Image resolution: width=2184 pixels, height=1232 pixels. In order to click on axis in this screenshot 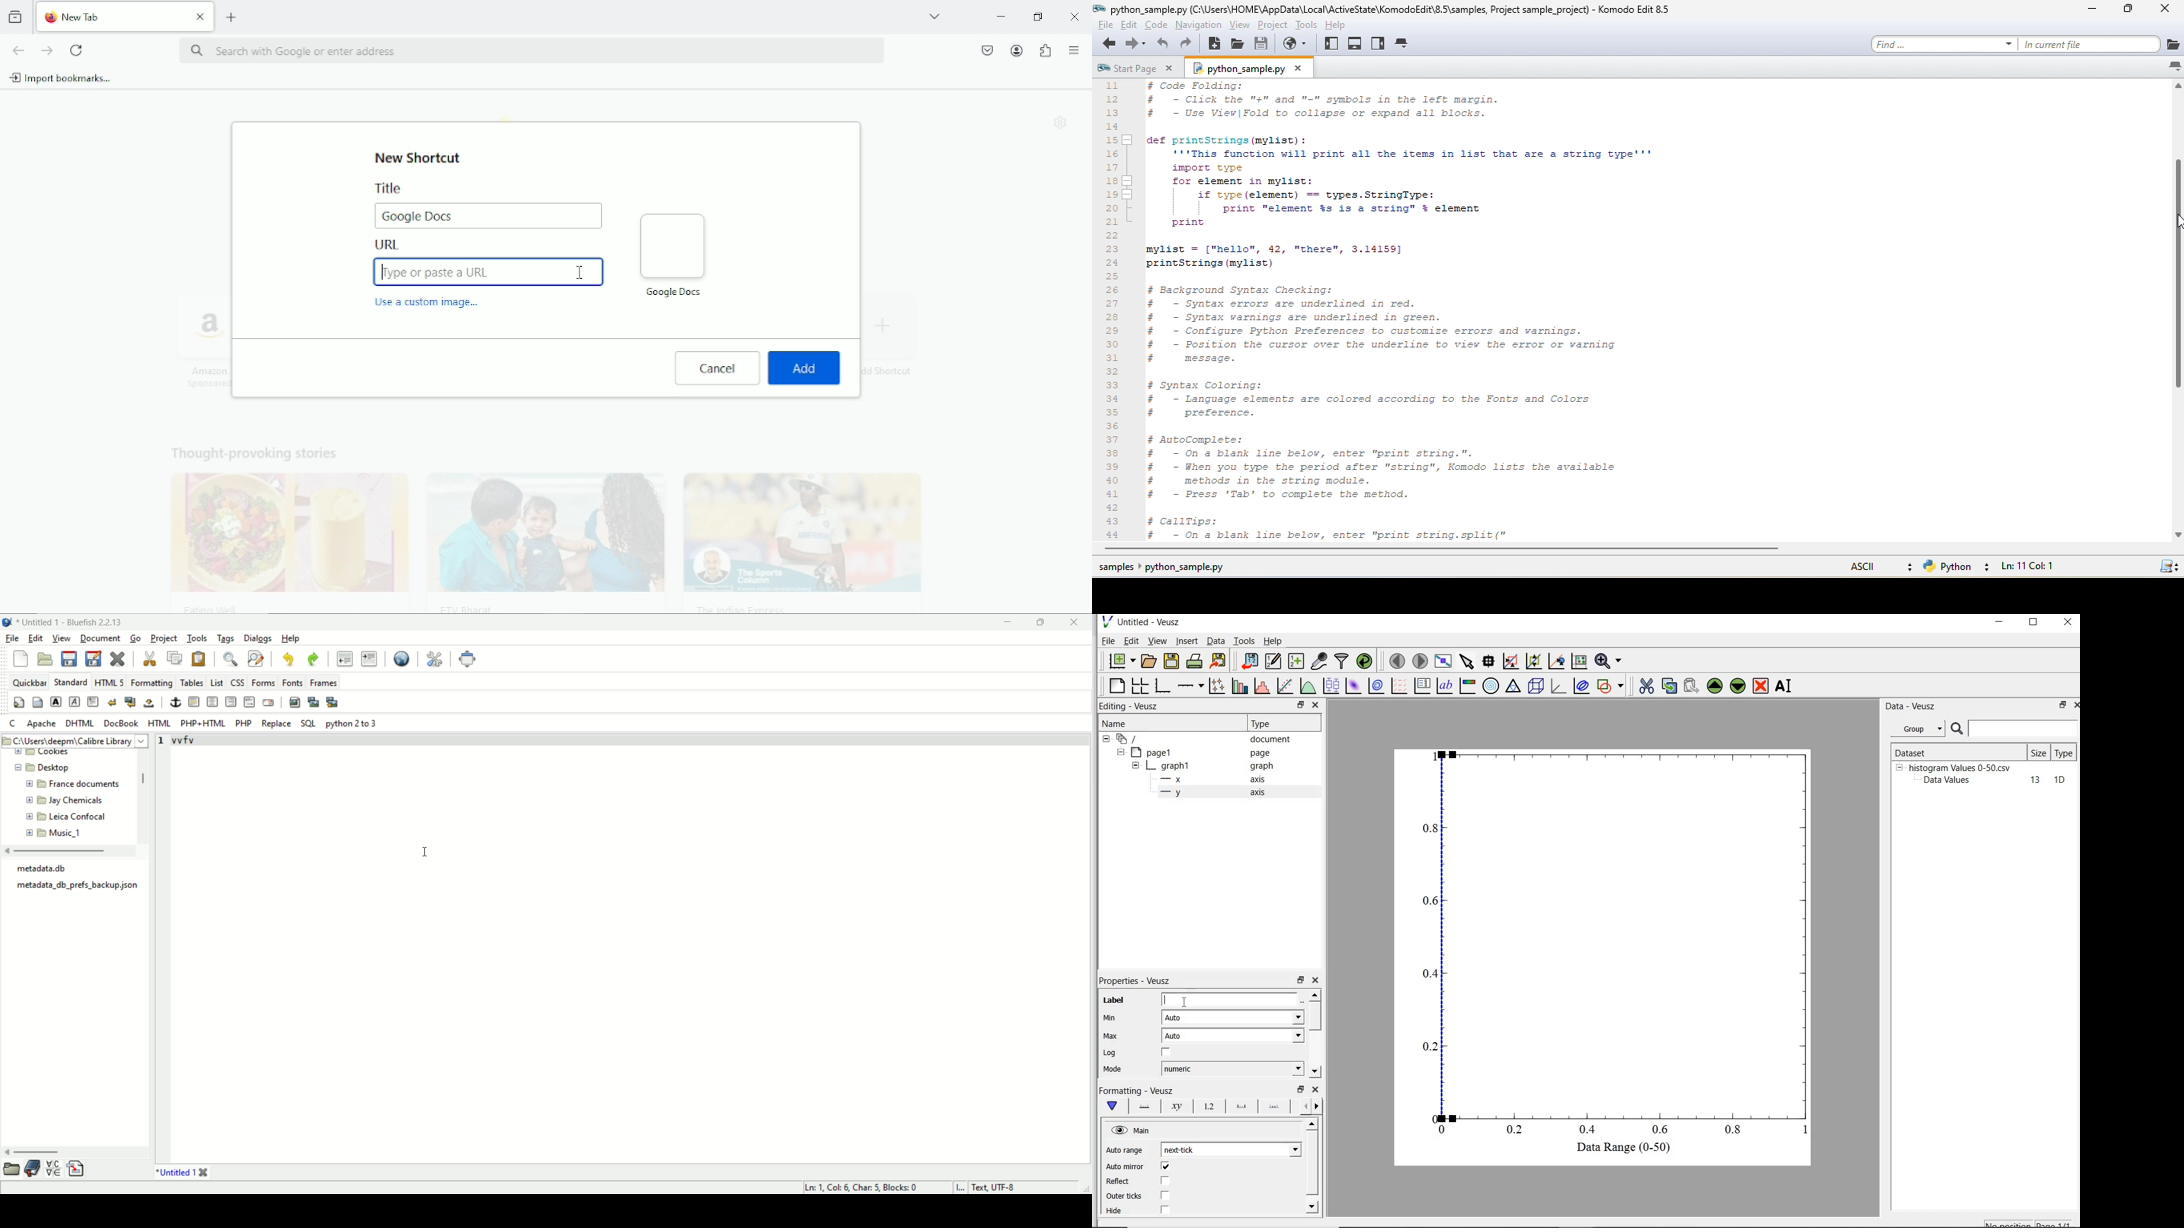, I will do `click(1263, 779)`.